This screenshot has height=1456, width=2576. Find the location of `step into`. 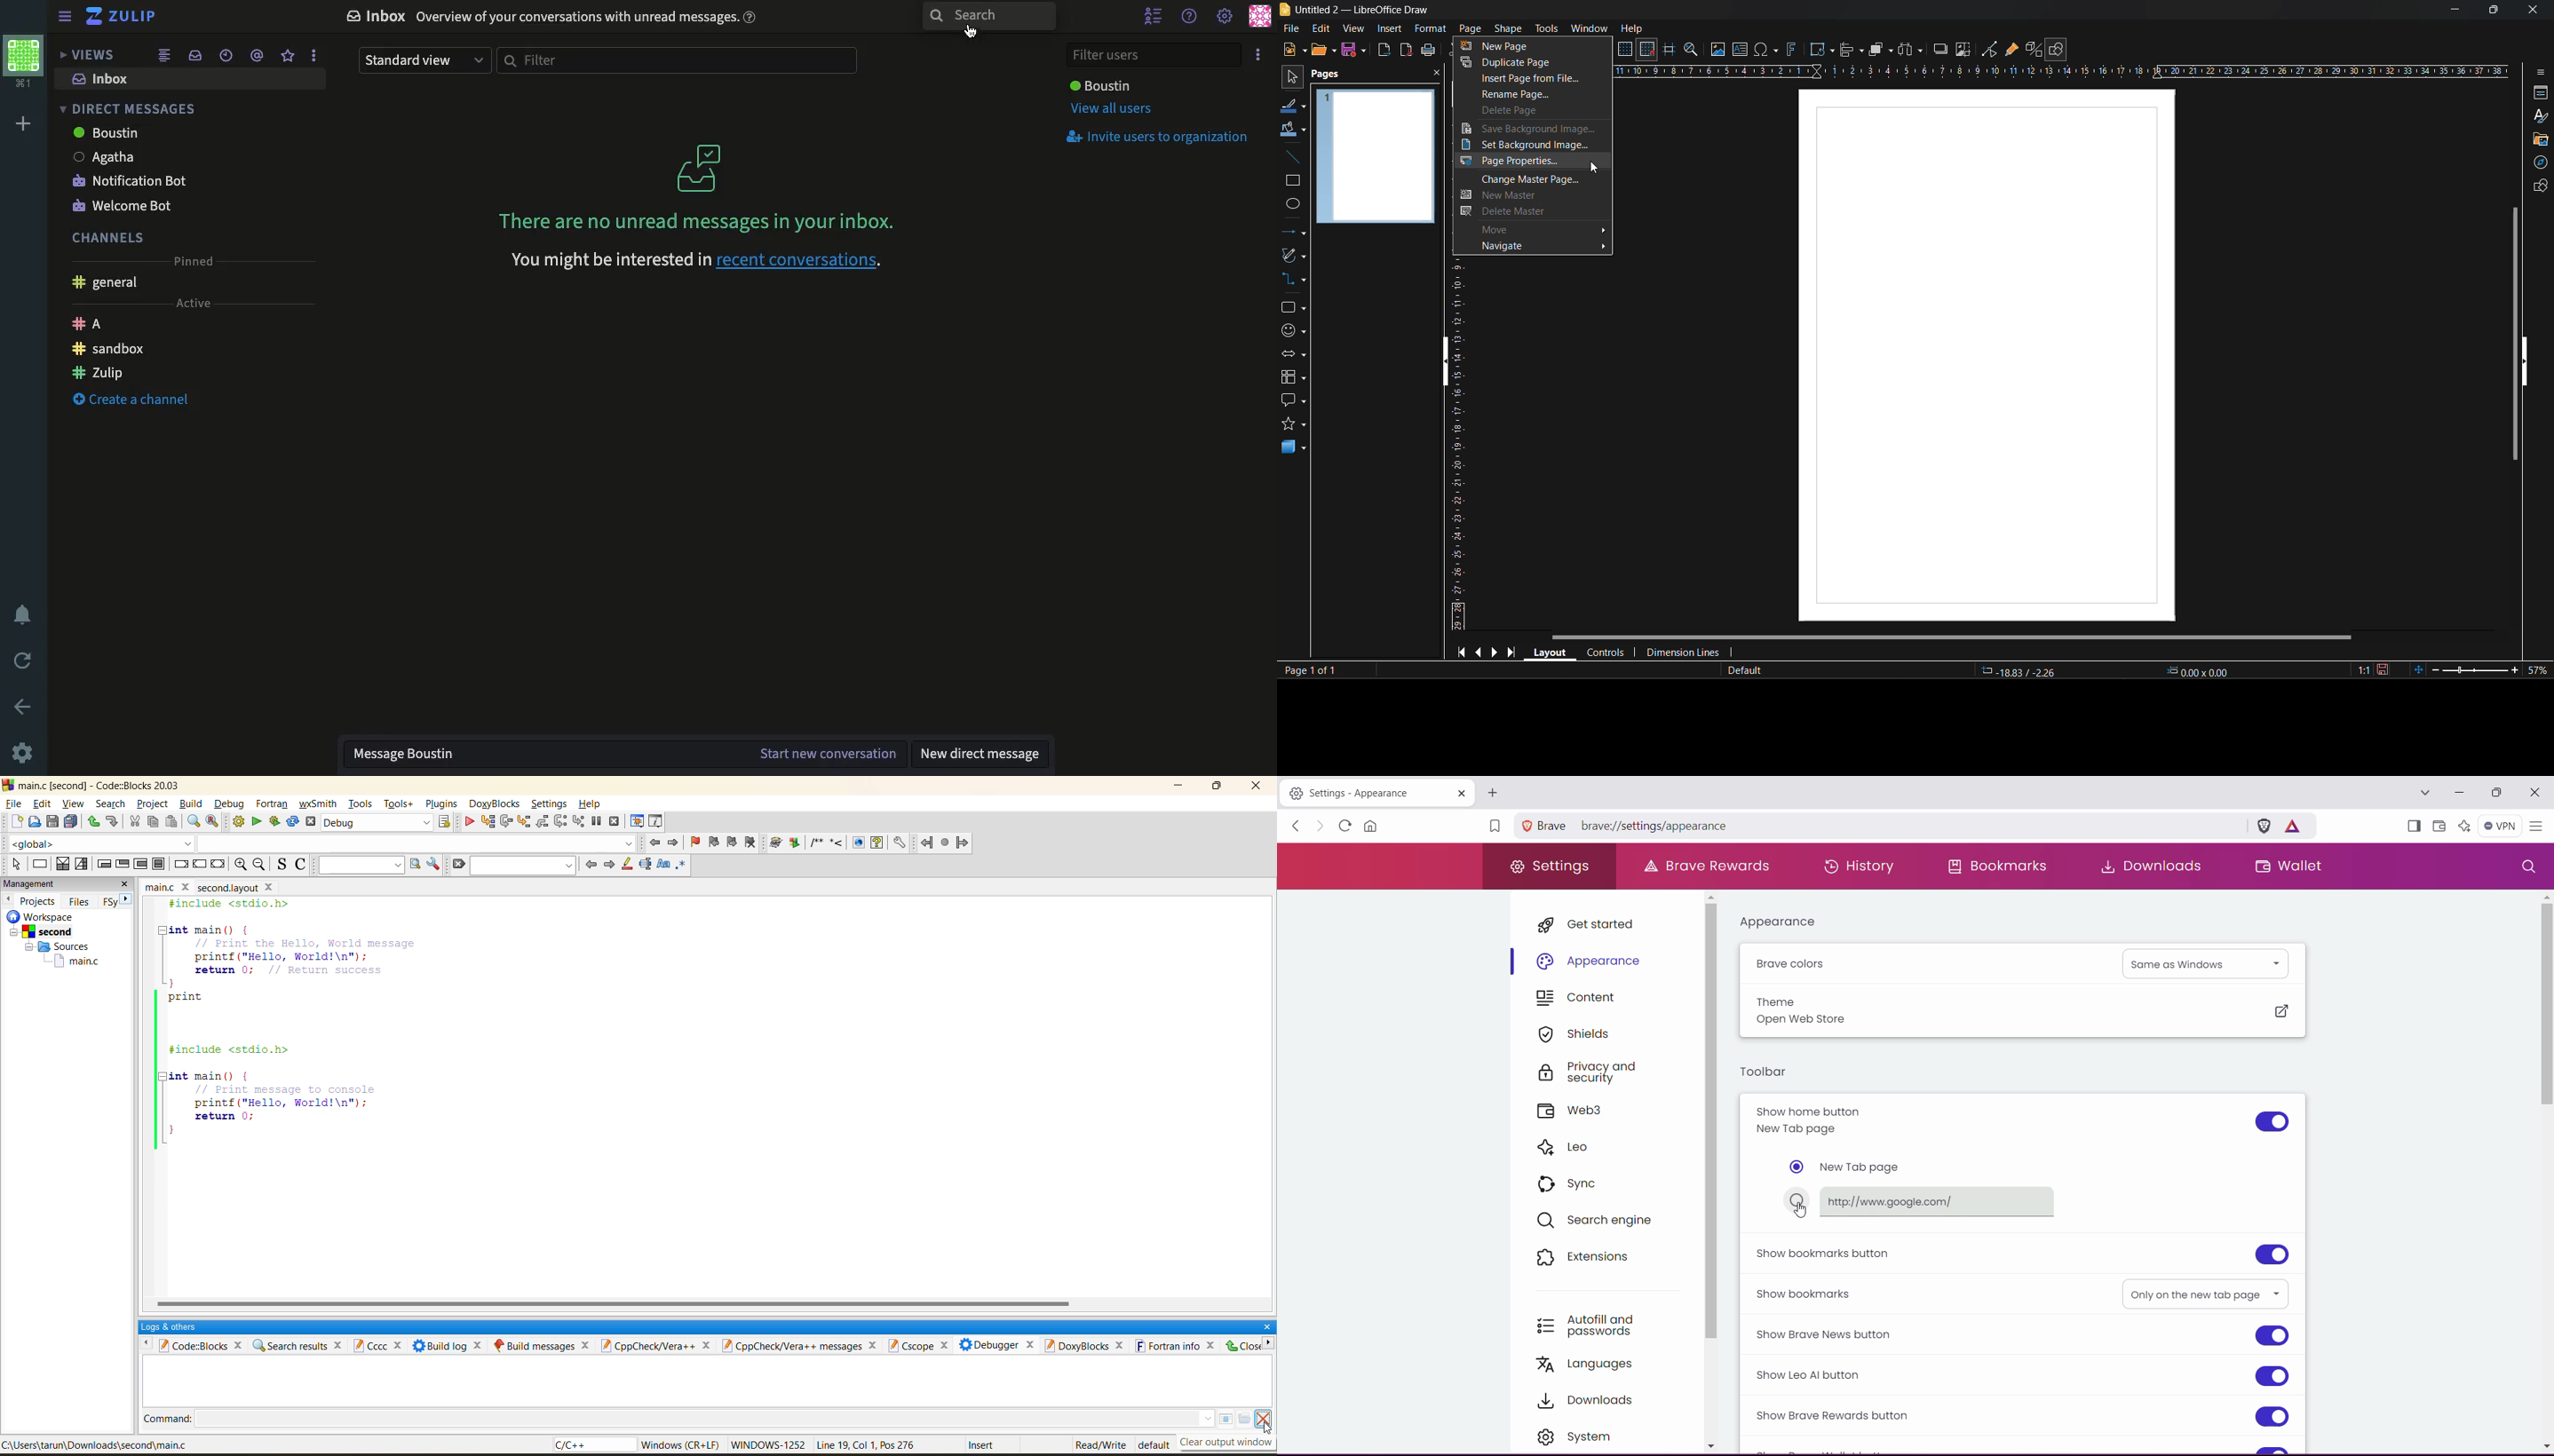

step into is located at coordinates (525, 821).